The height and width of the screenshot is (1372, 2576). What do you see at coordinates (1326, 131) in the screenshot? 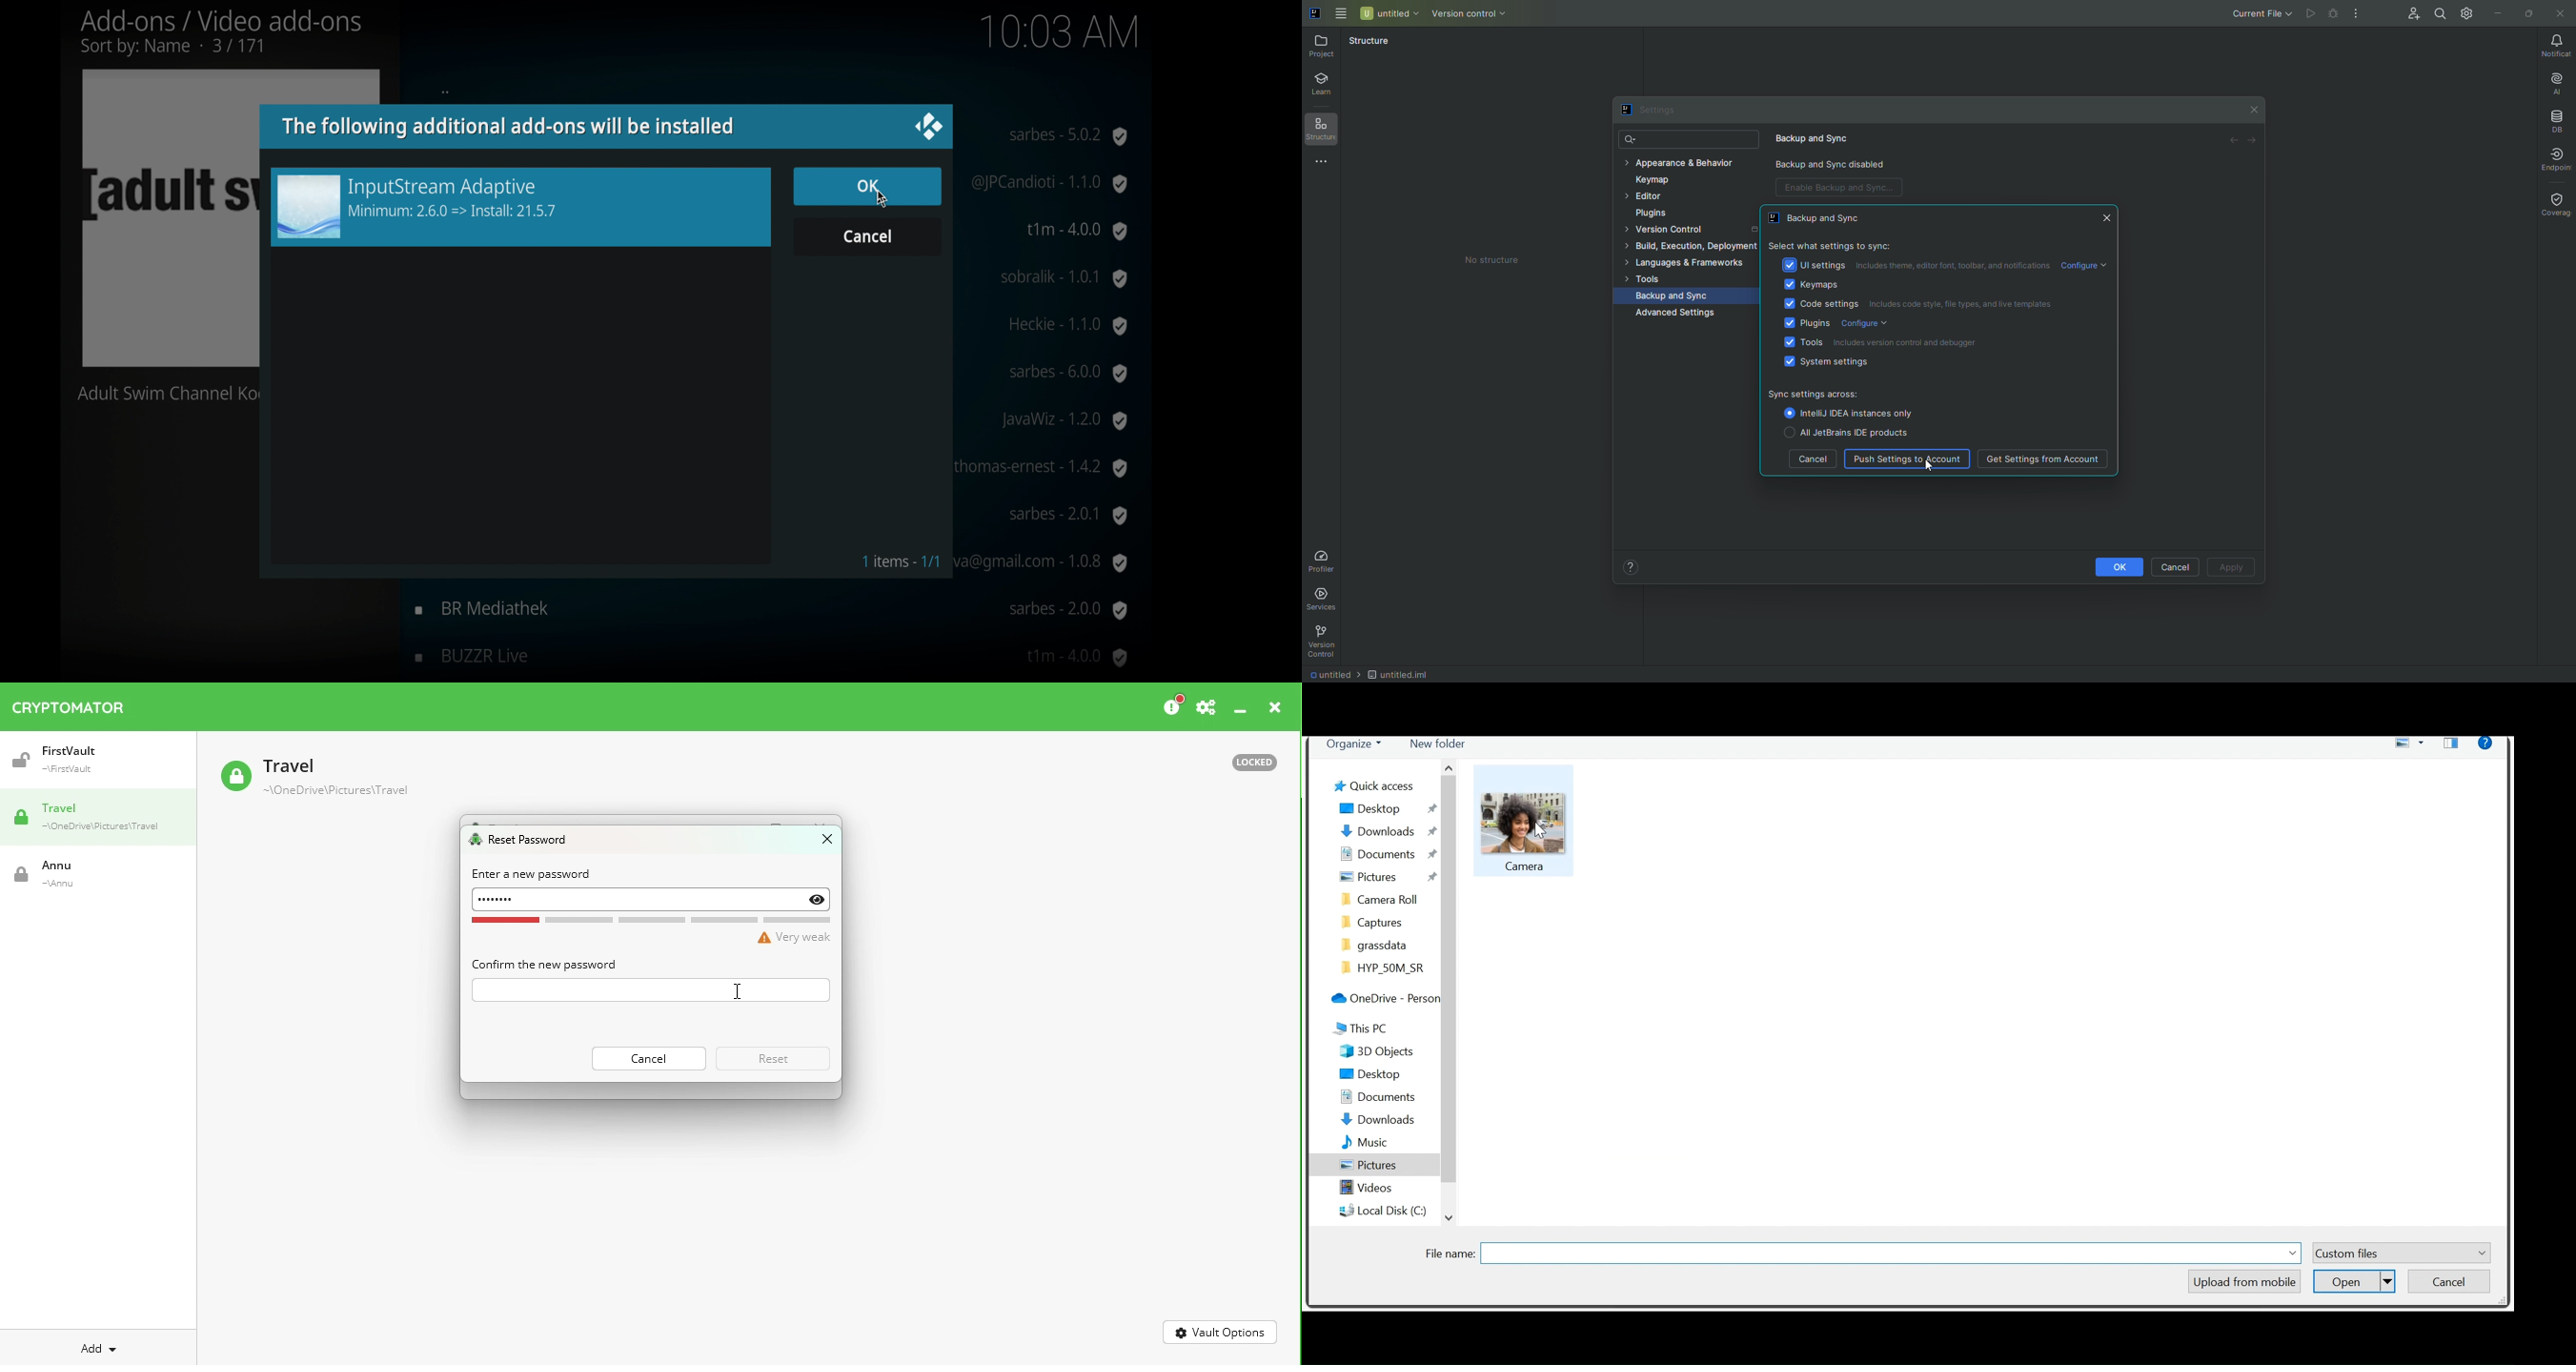
I see `Structure` at bounding box center [1326, 131].